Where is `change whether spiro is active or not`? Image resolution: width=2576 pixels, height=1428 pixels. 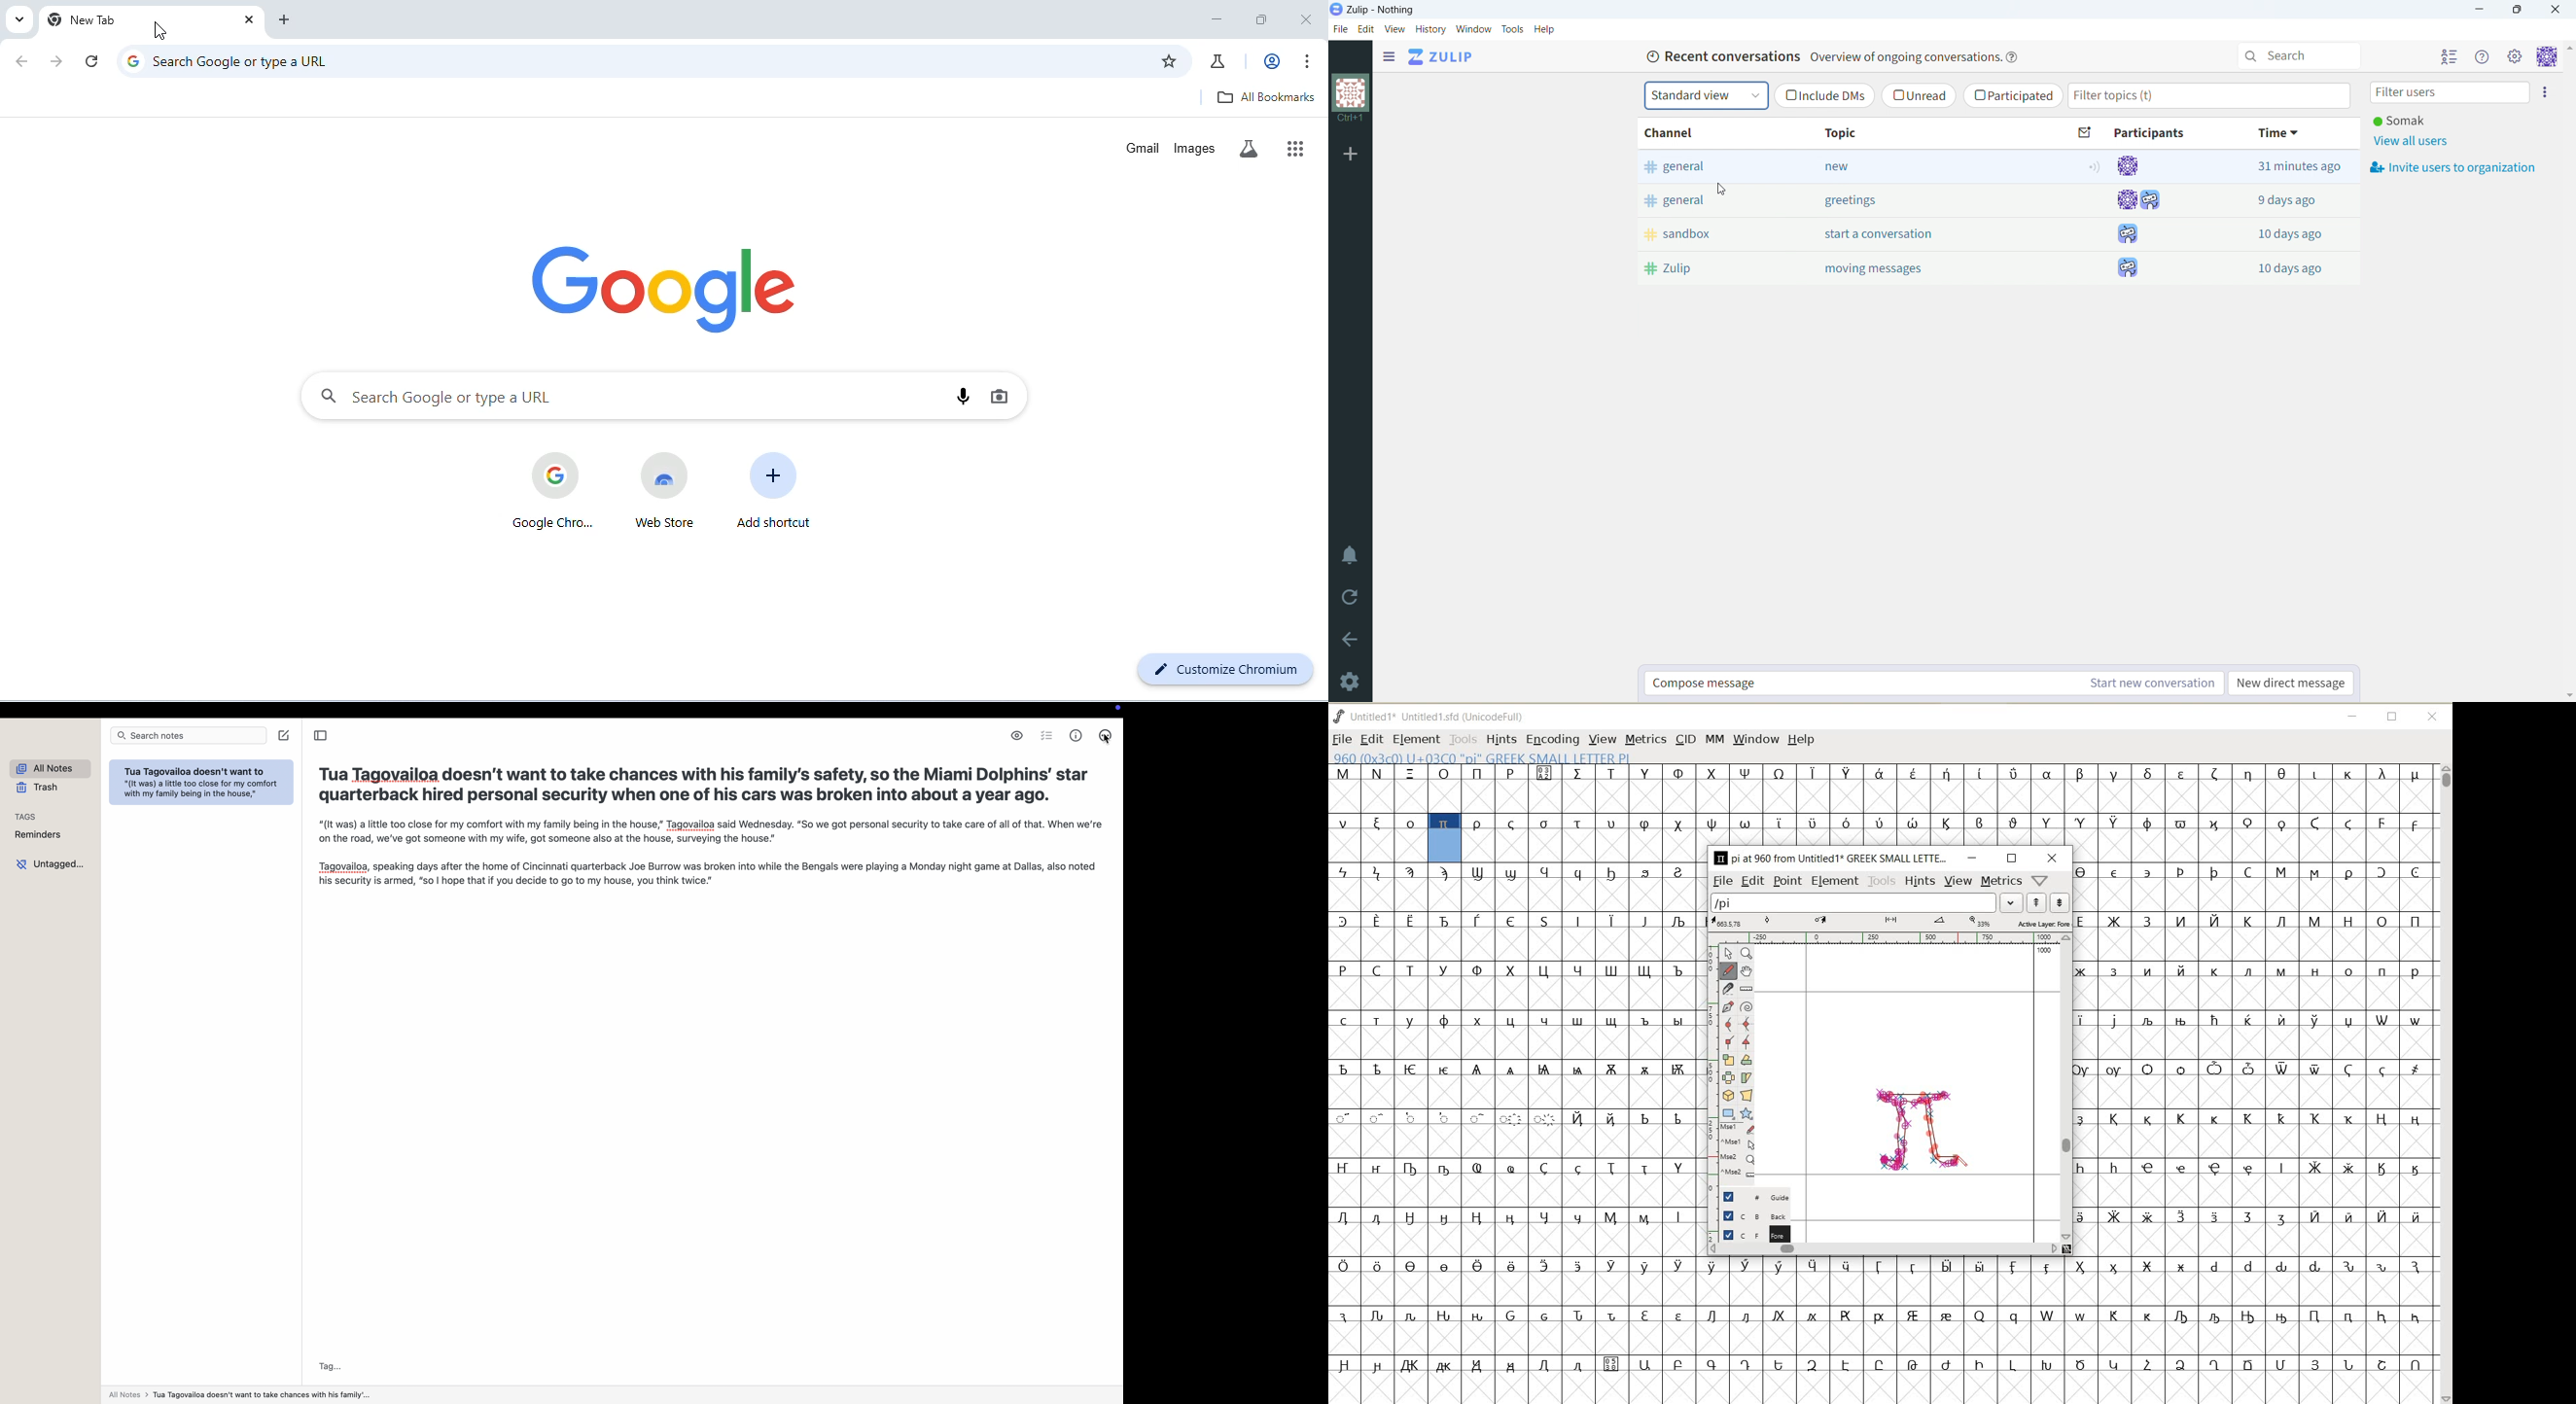 change whether spiro is active or not is located at coordinates (1748, 1006).